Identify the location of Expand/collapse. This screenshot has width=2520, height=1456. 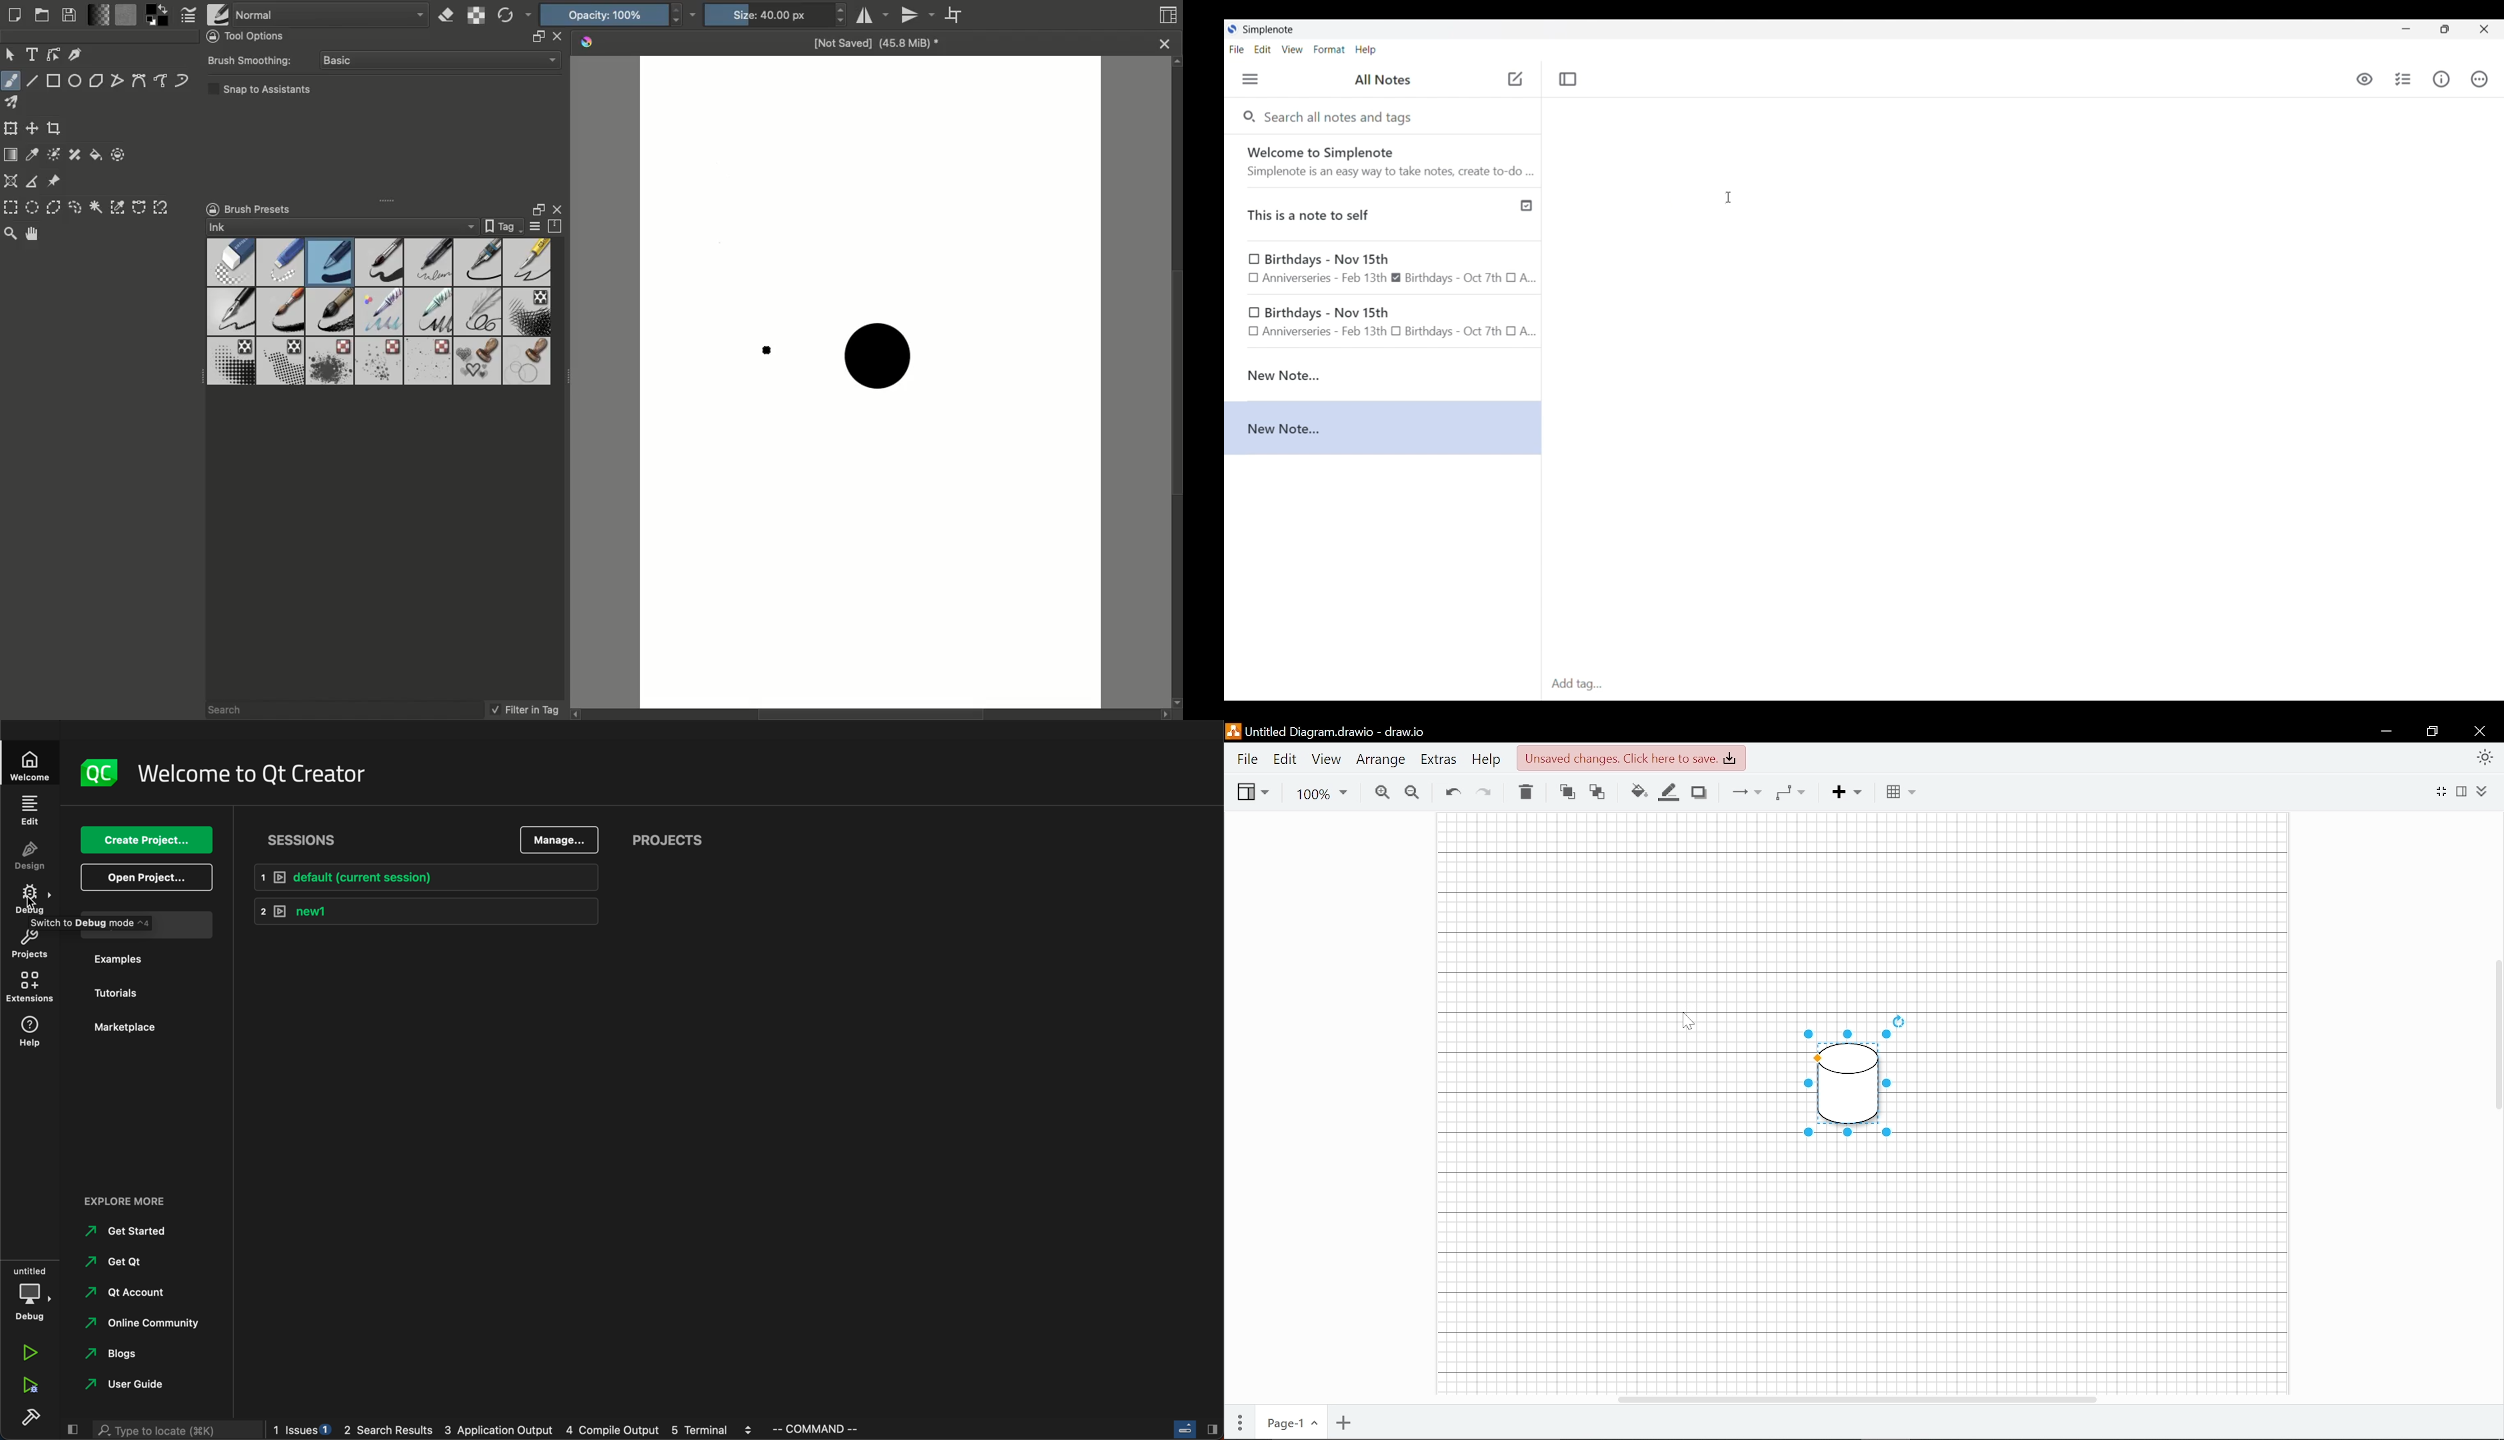
(2482, 792).